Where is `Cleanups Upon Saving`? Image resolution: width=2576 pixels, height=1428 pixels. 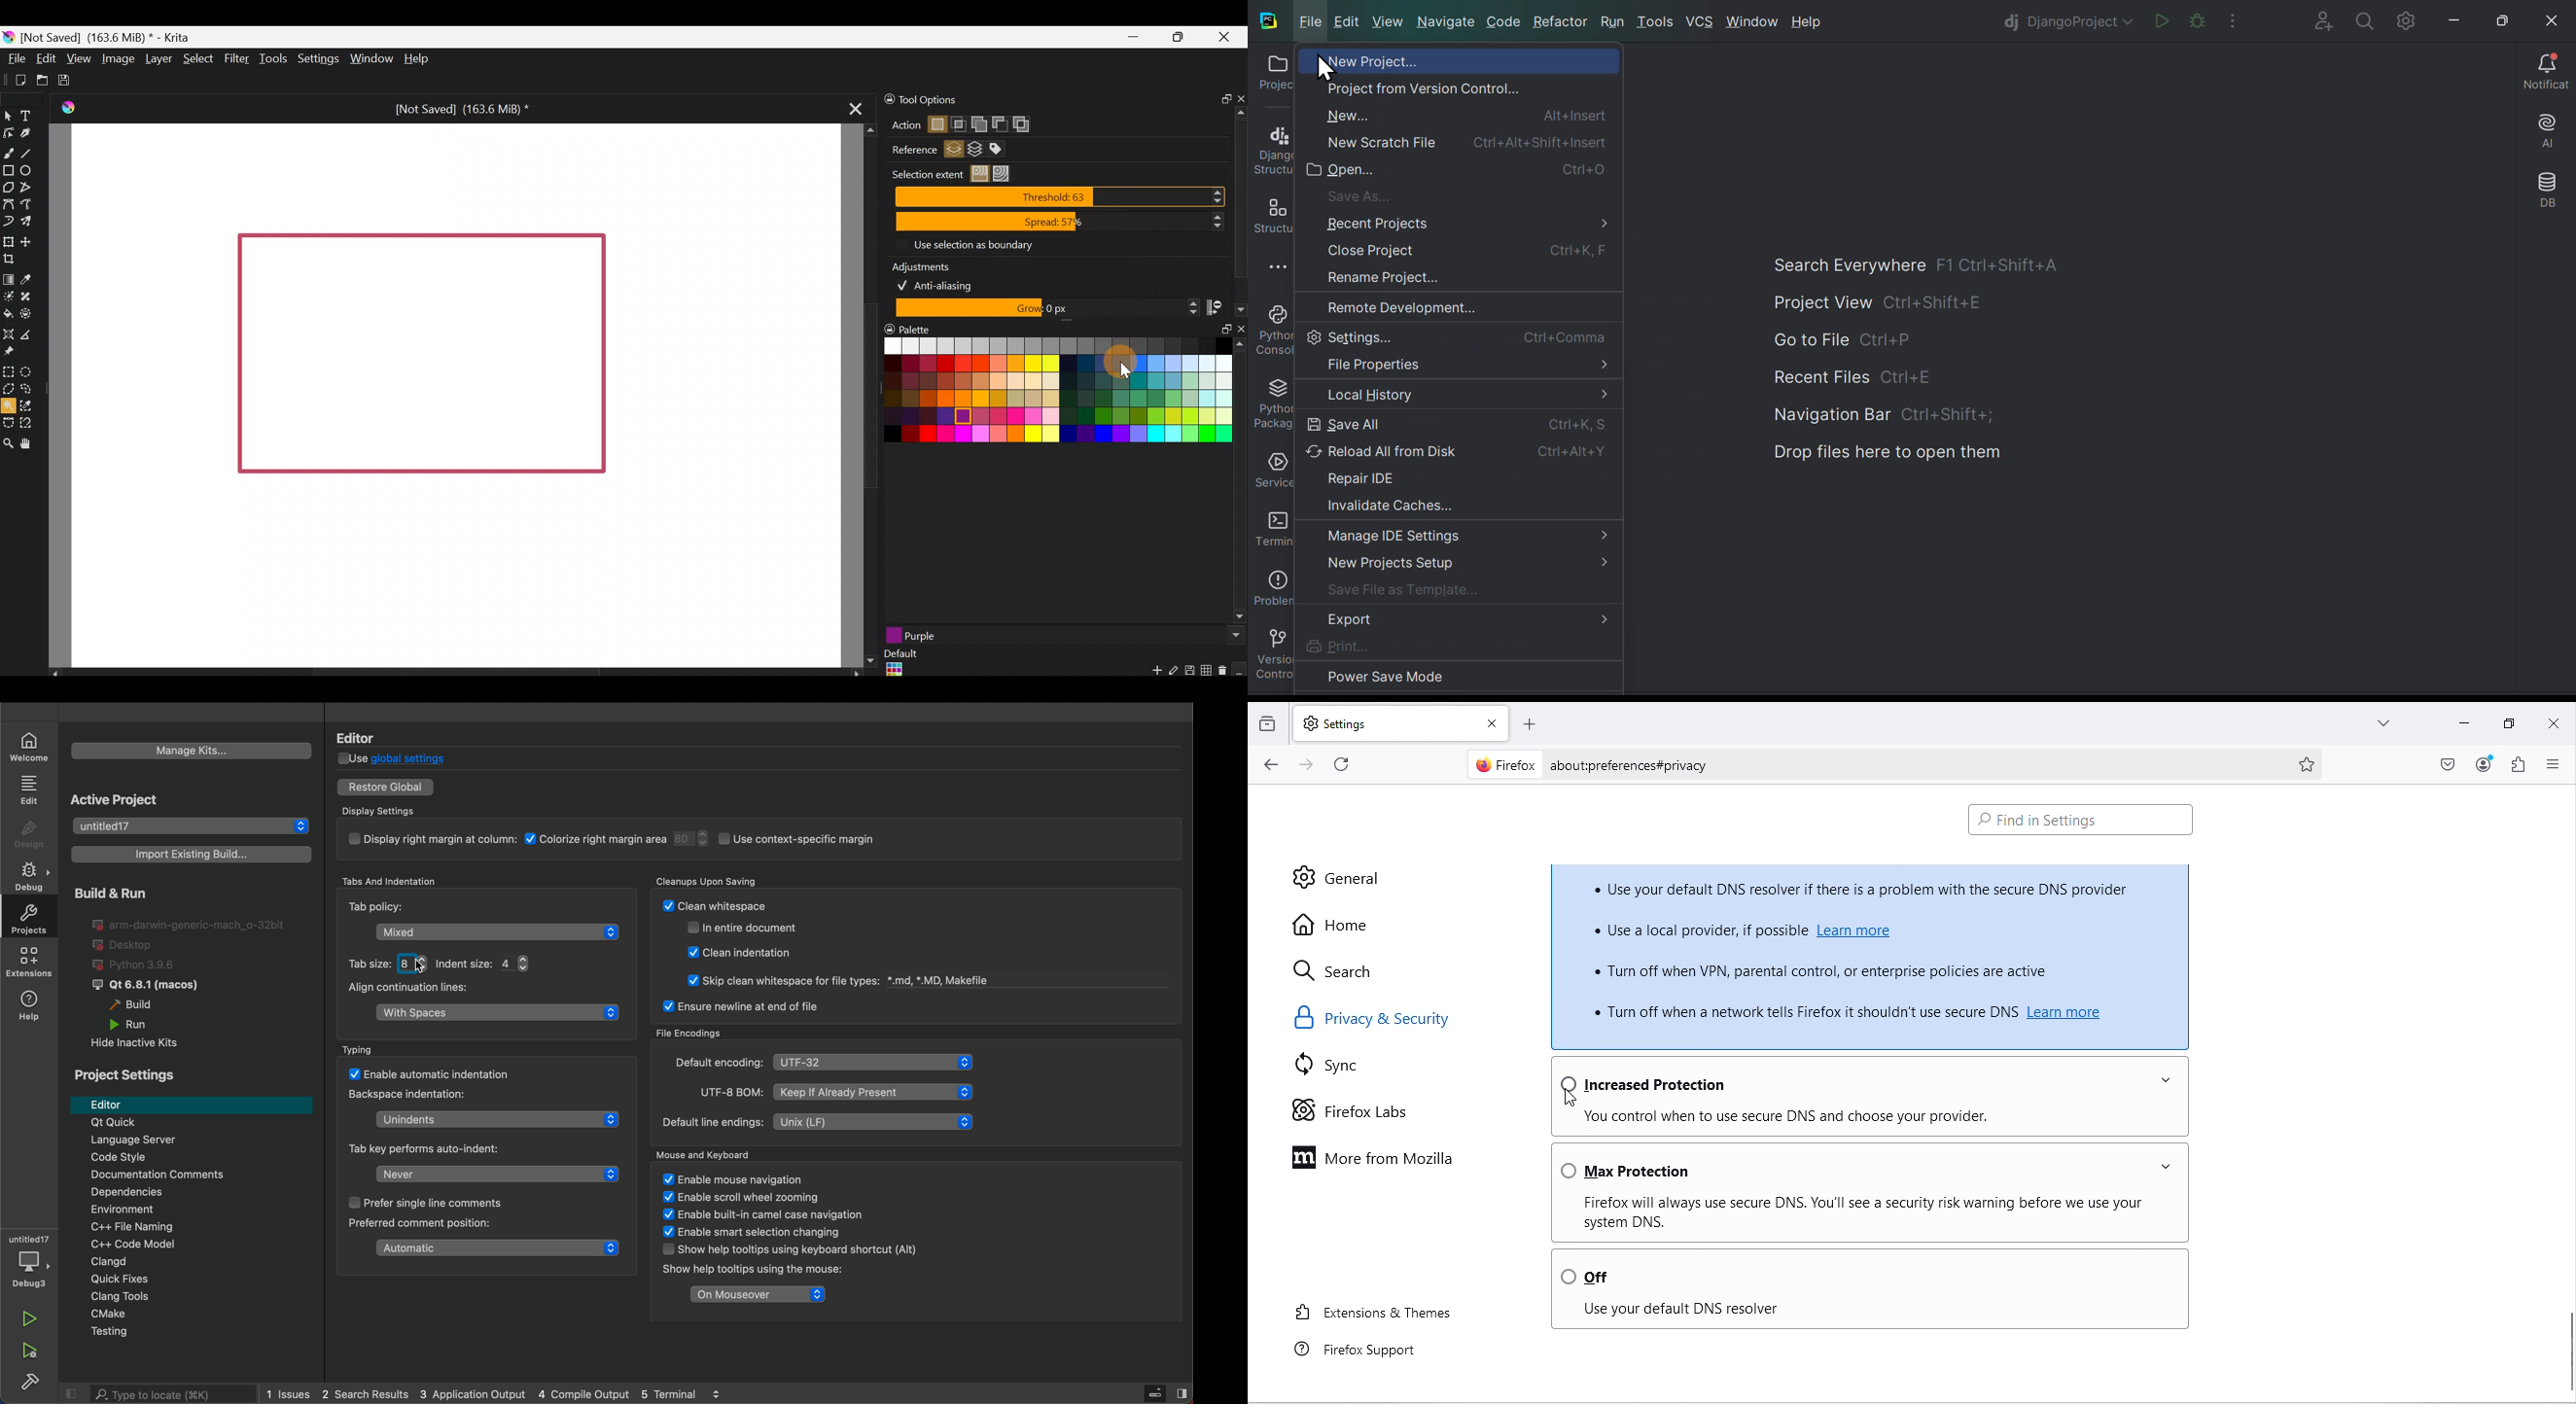
Cleanups Upon Saving is located at coordinates (732, 881).